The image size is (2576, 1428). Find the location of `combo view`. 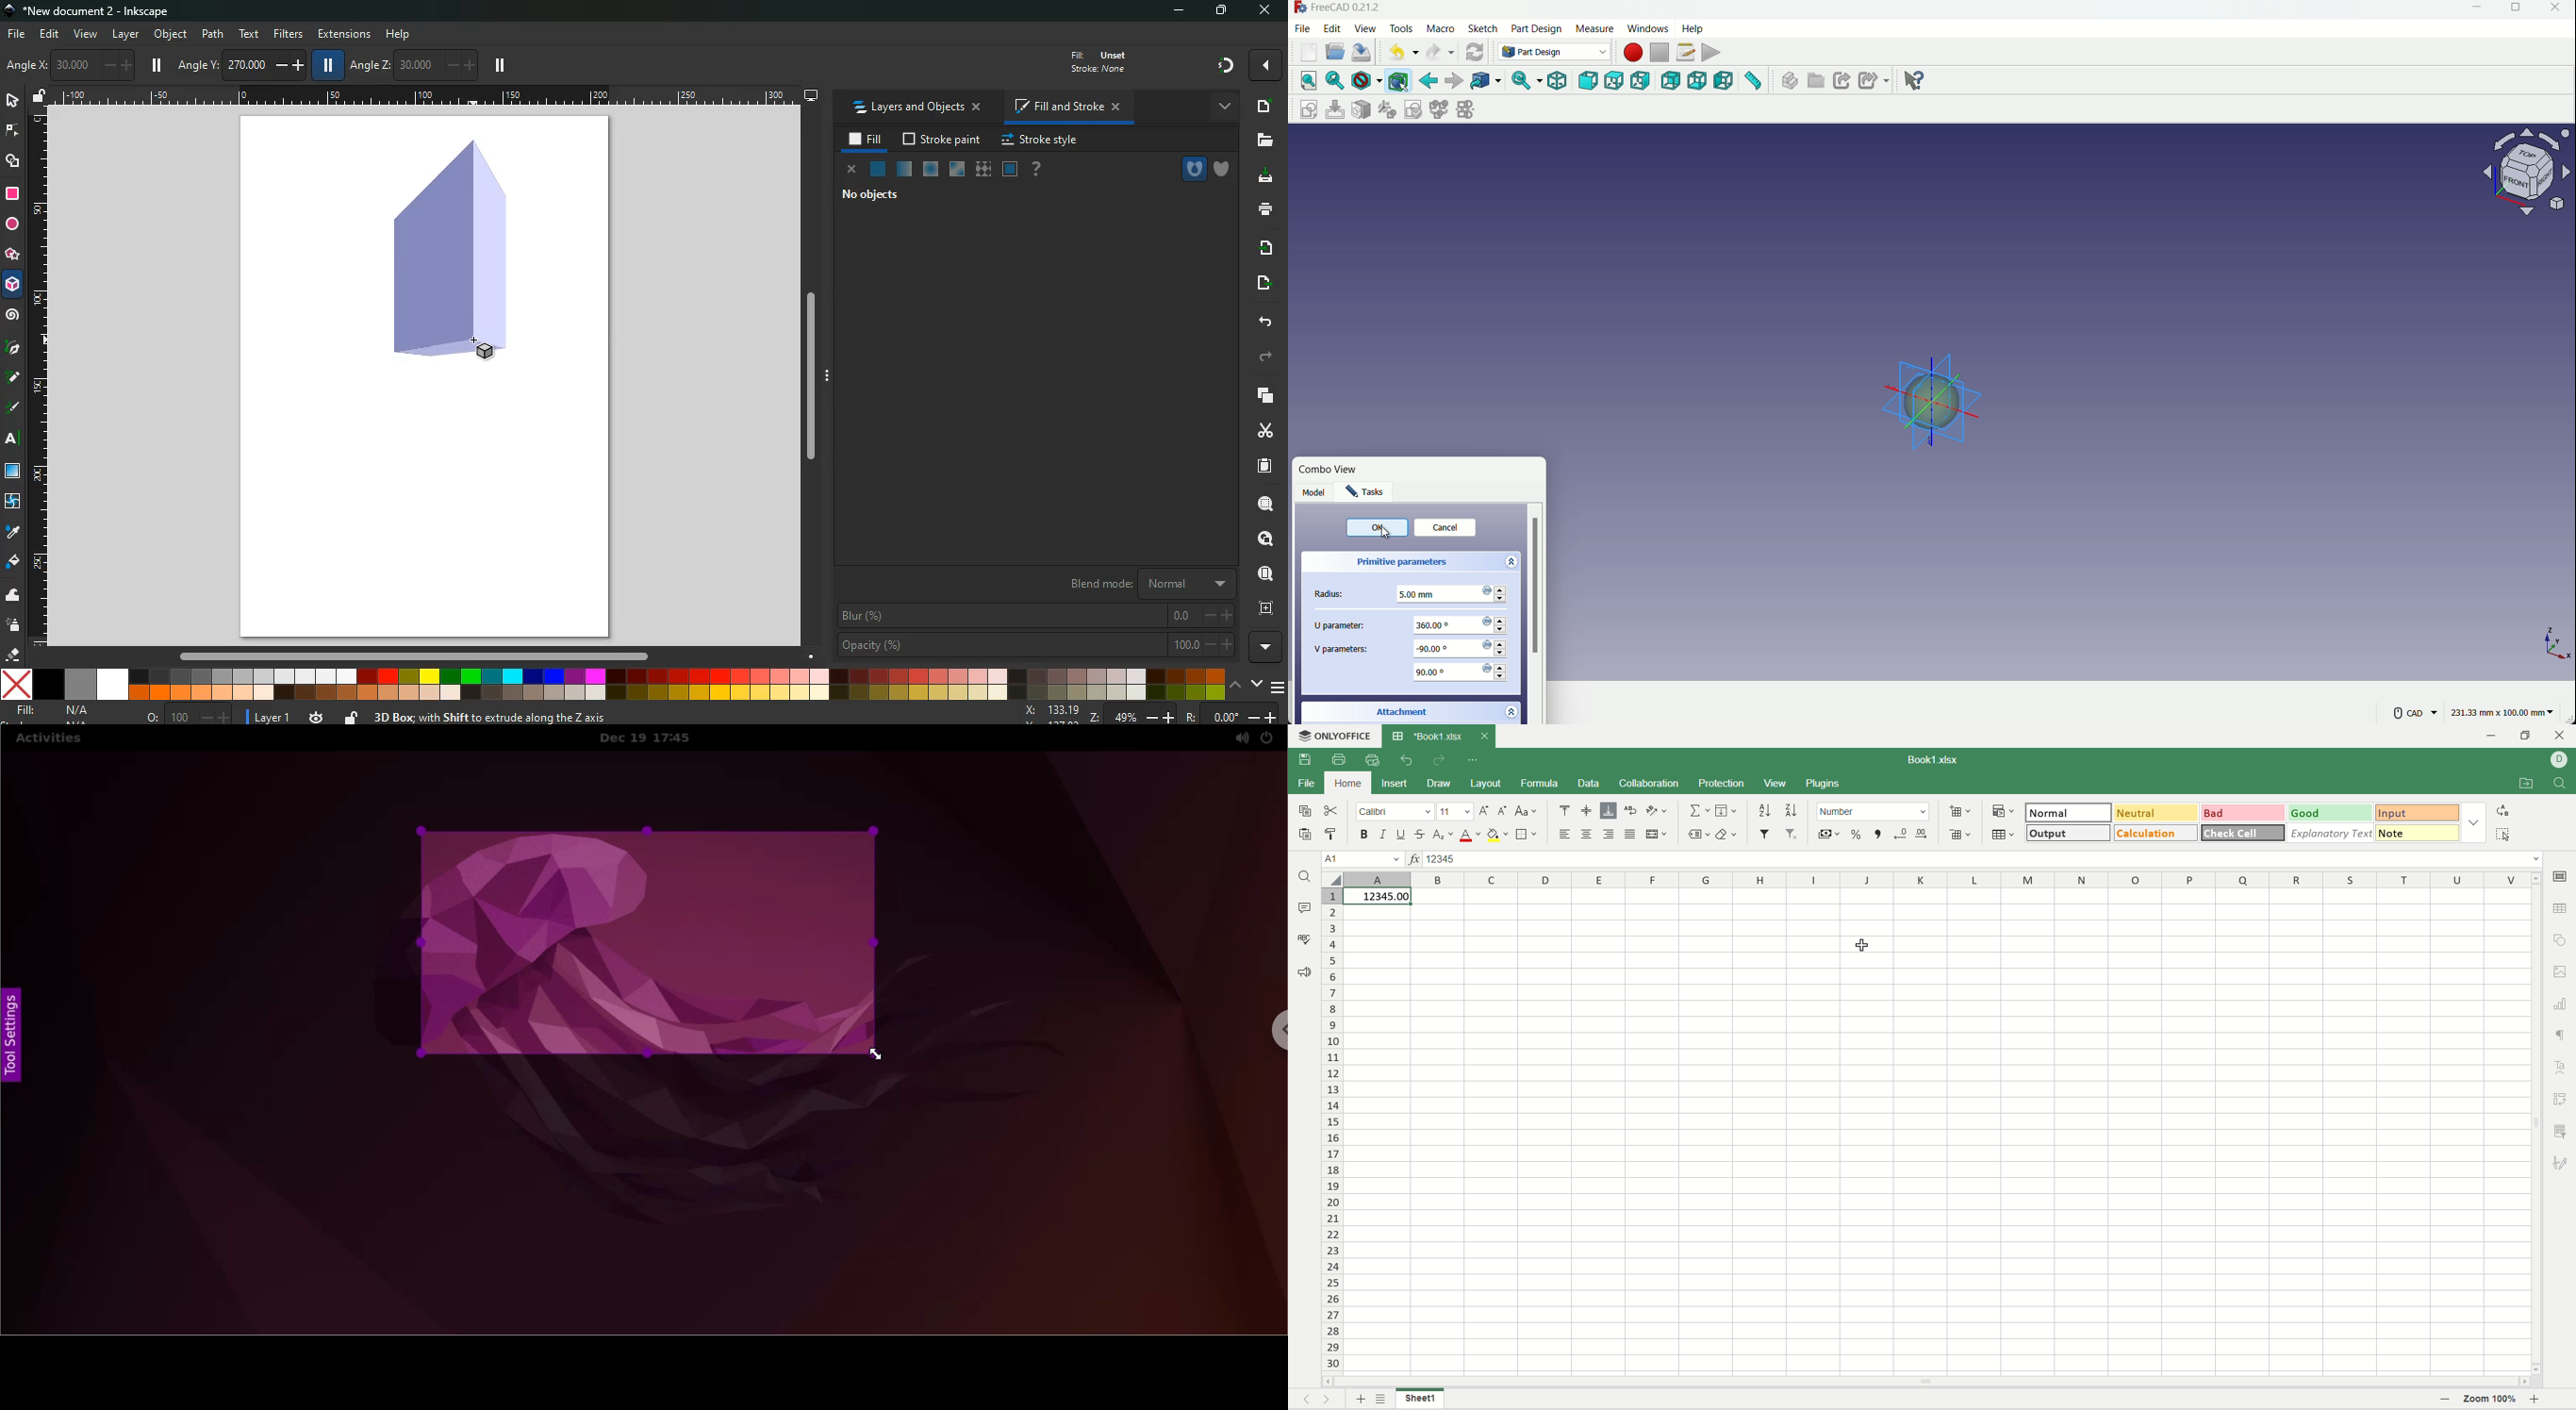

combo view is located at coordinates (1334, 472).